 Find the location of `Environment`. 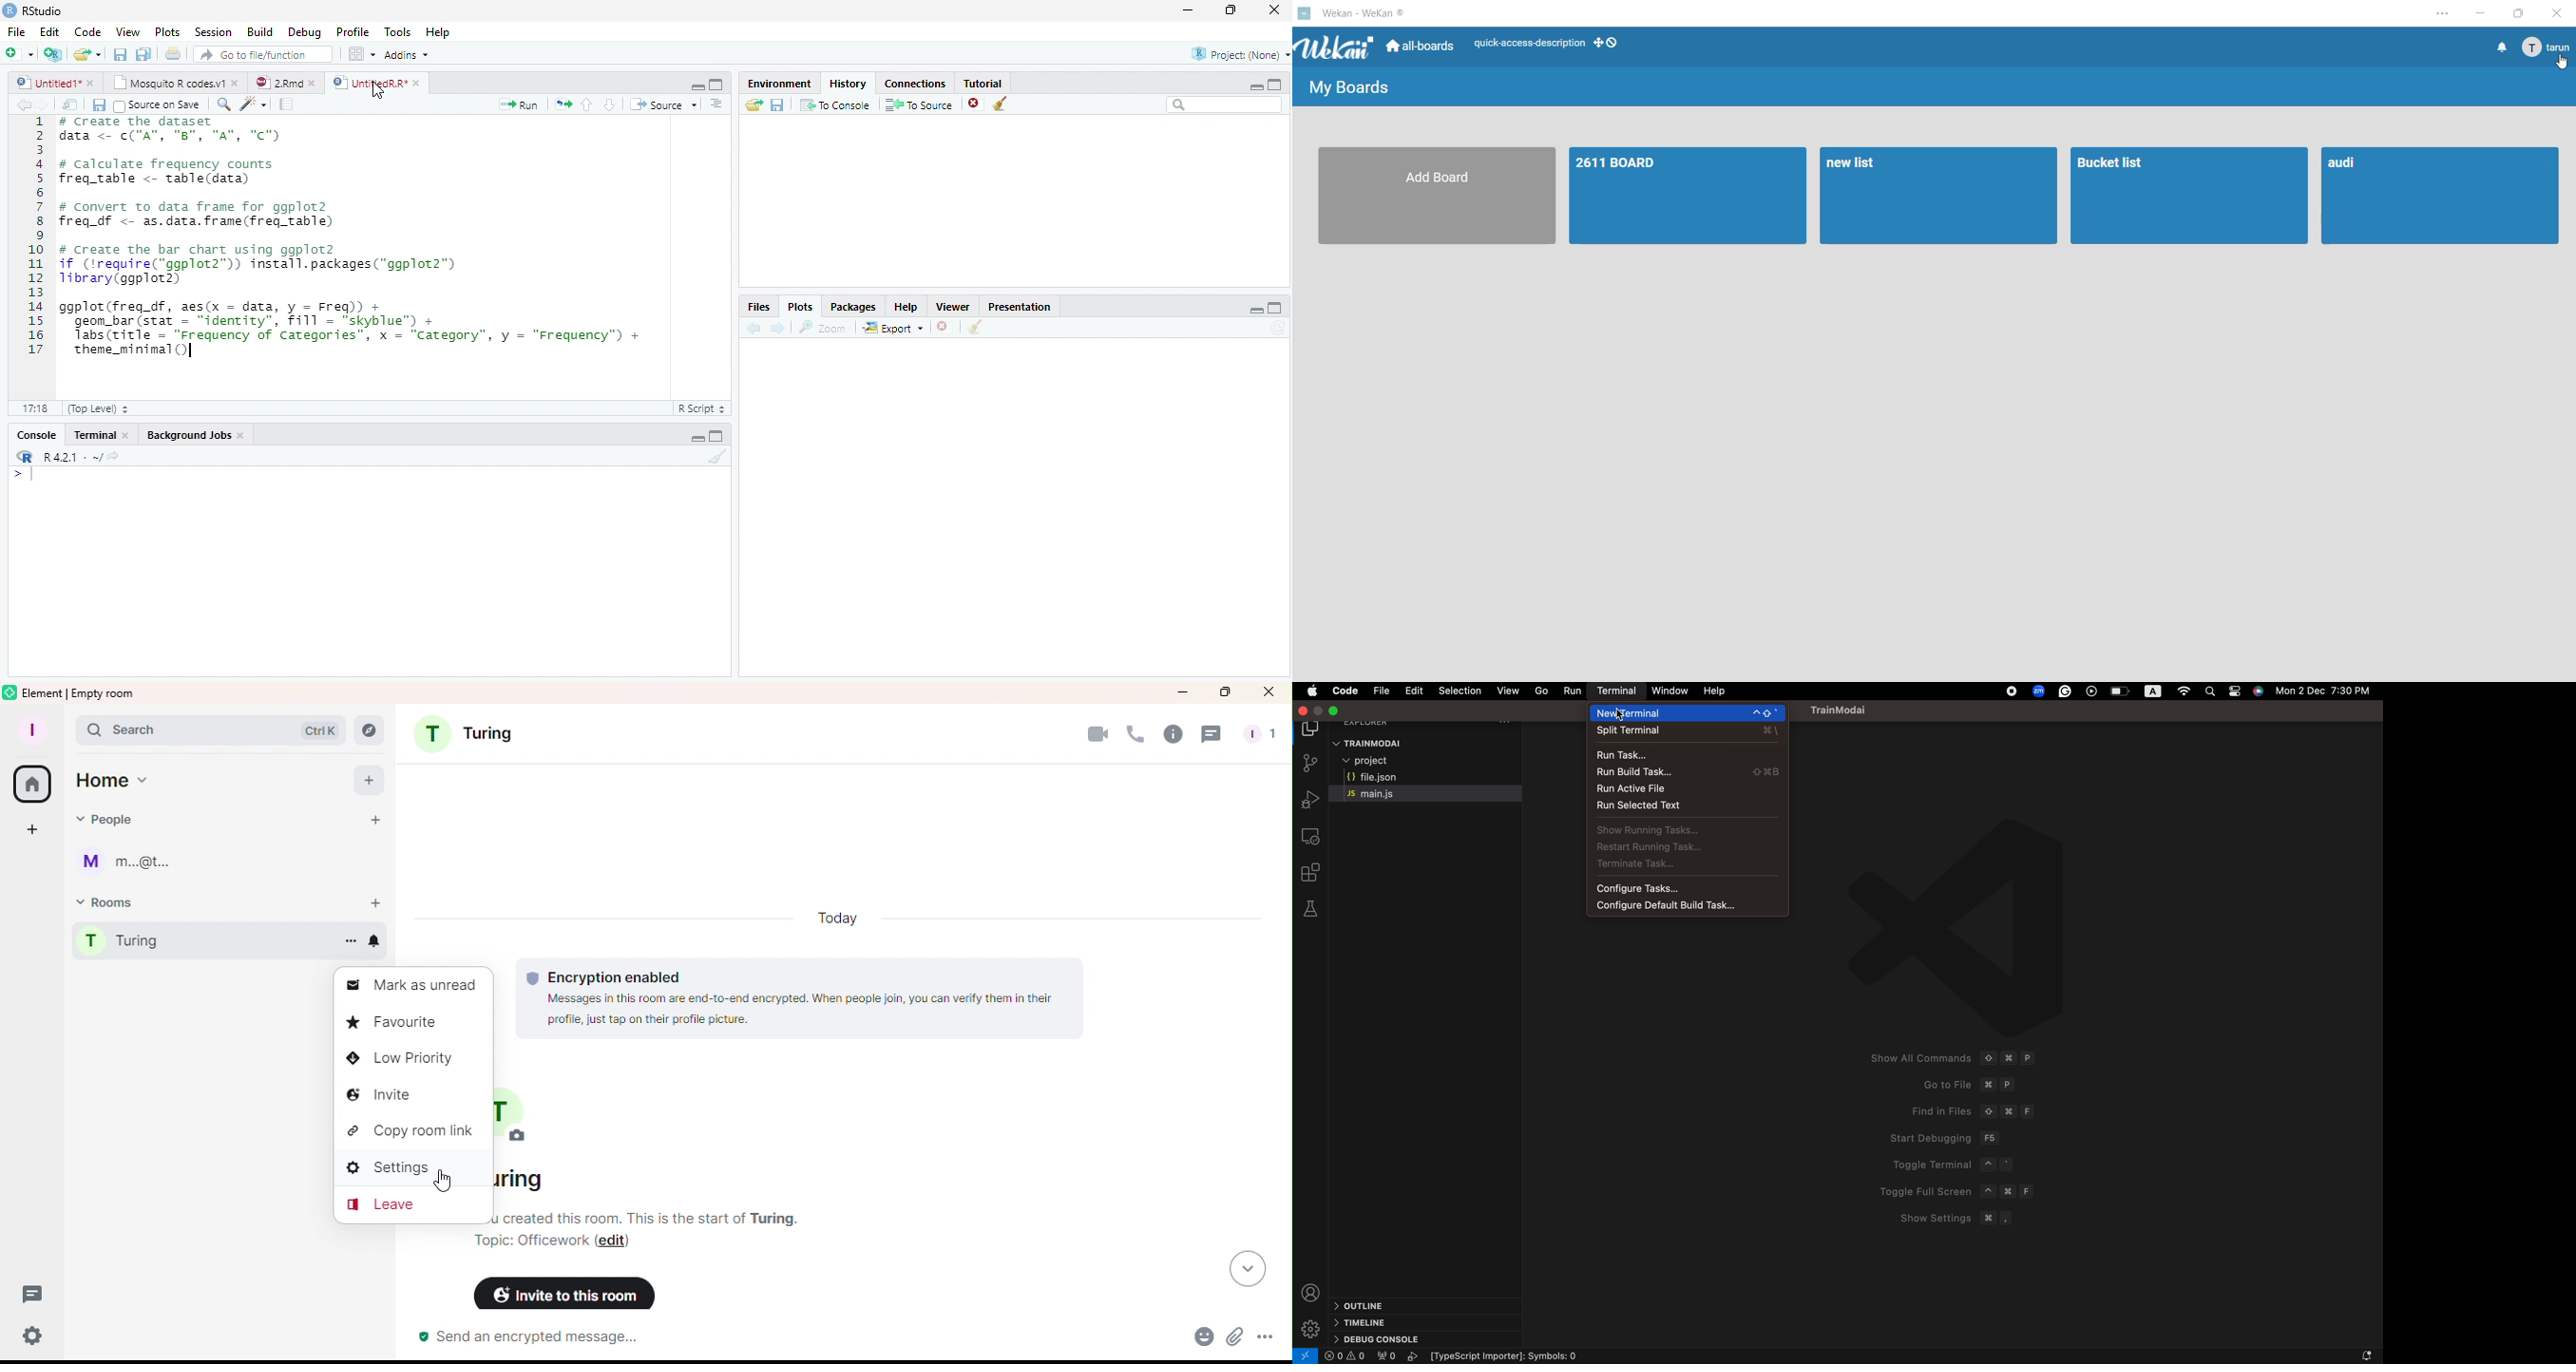

Environment is located at coordinates (777, 84).